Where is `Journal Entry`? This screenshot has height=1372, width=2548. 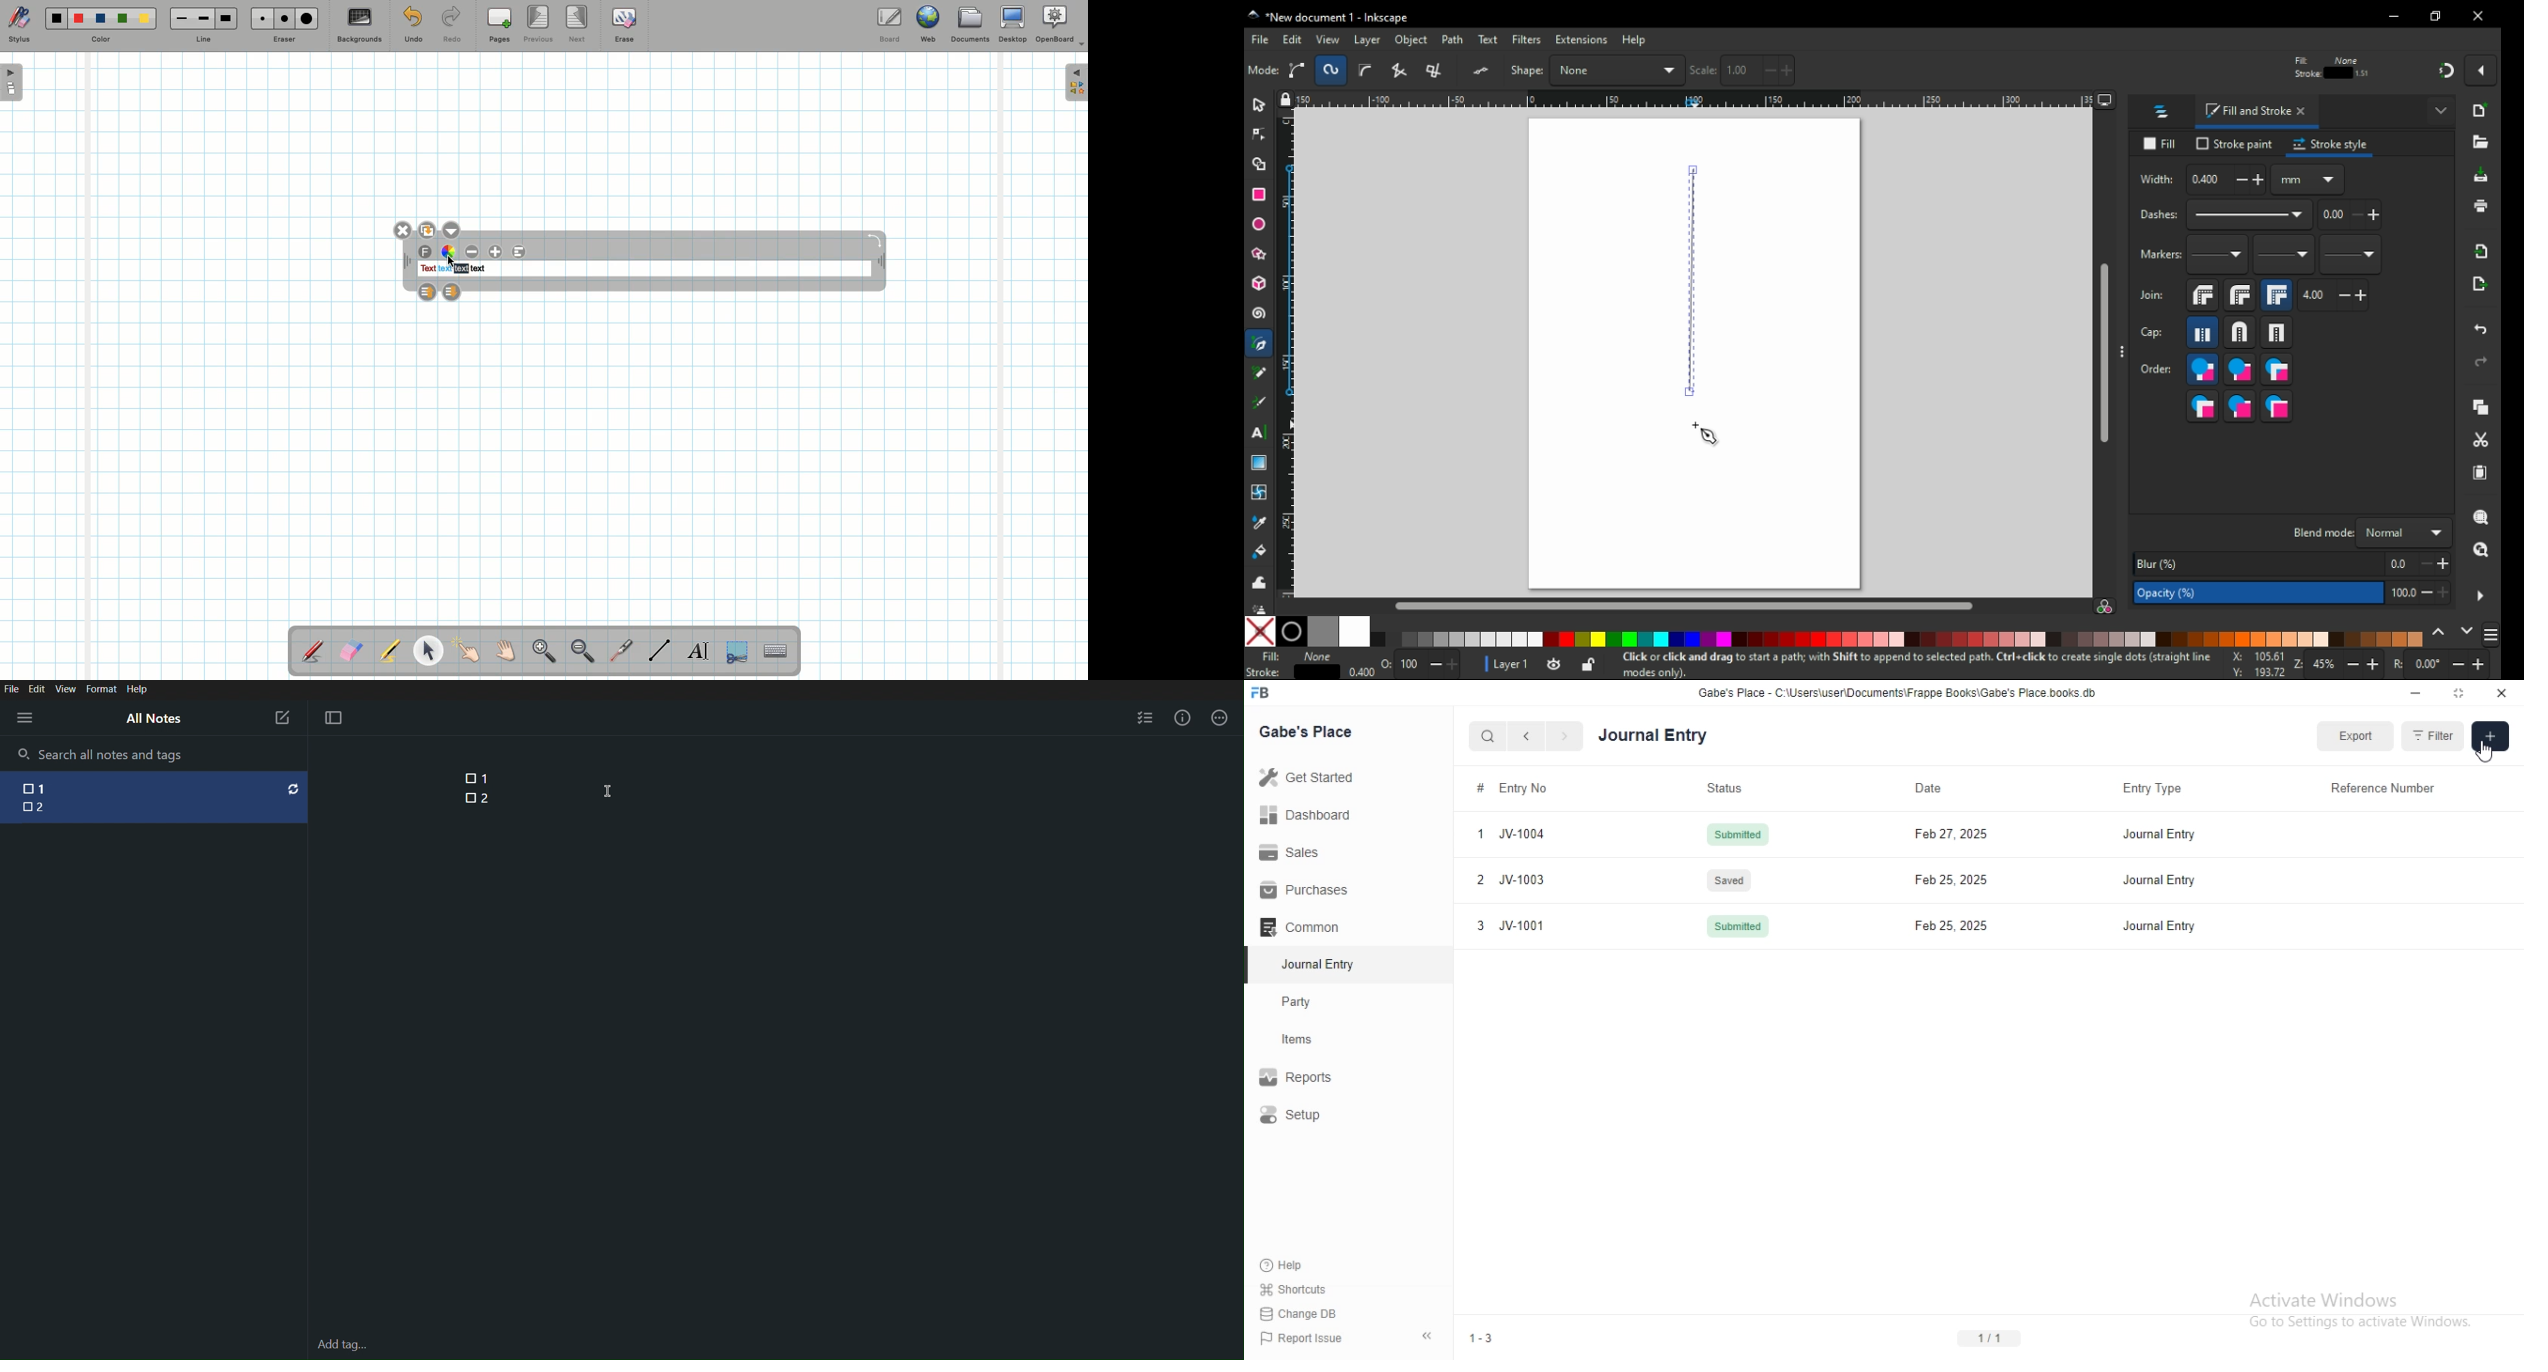
Journal Entry is located at coordinates (1309, 966).